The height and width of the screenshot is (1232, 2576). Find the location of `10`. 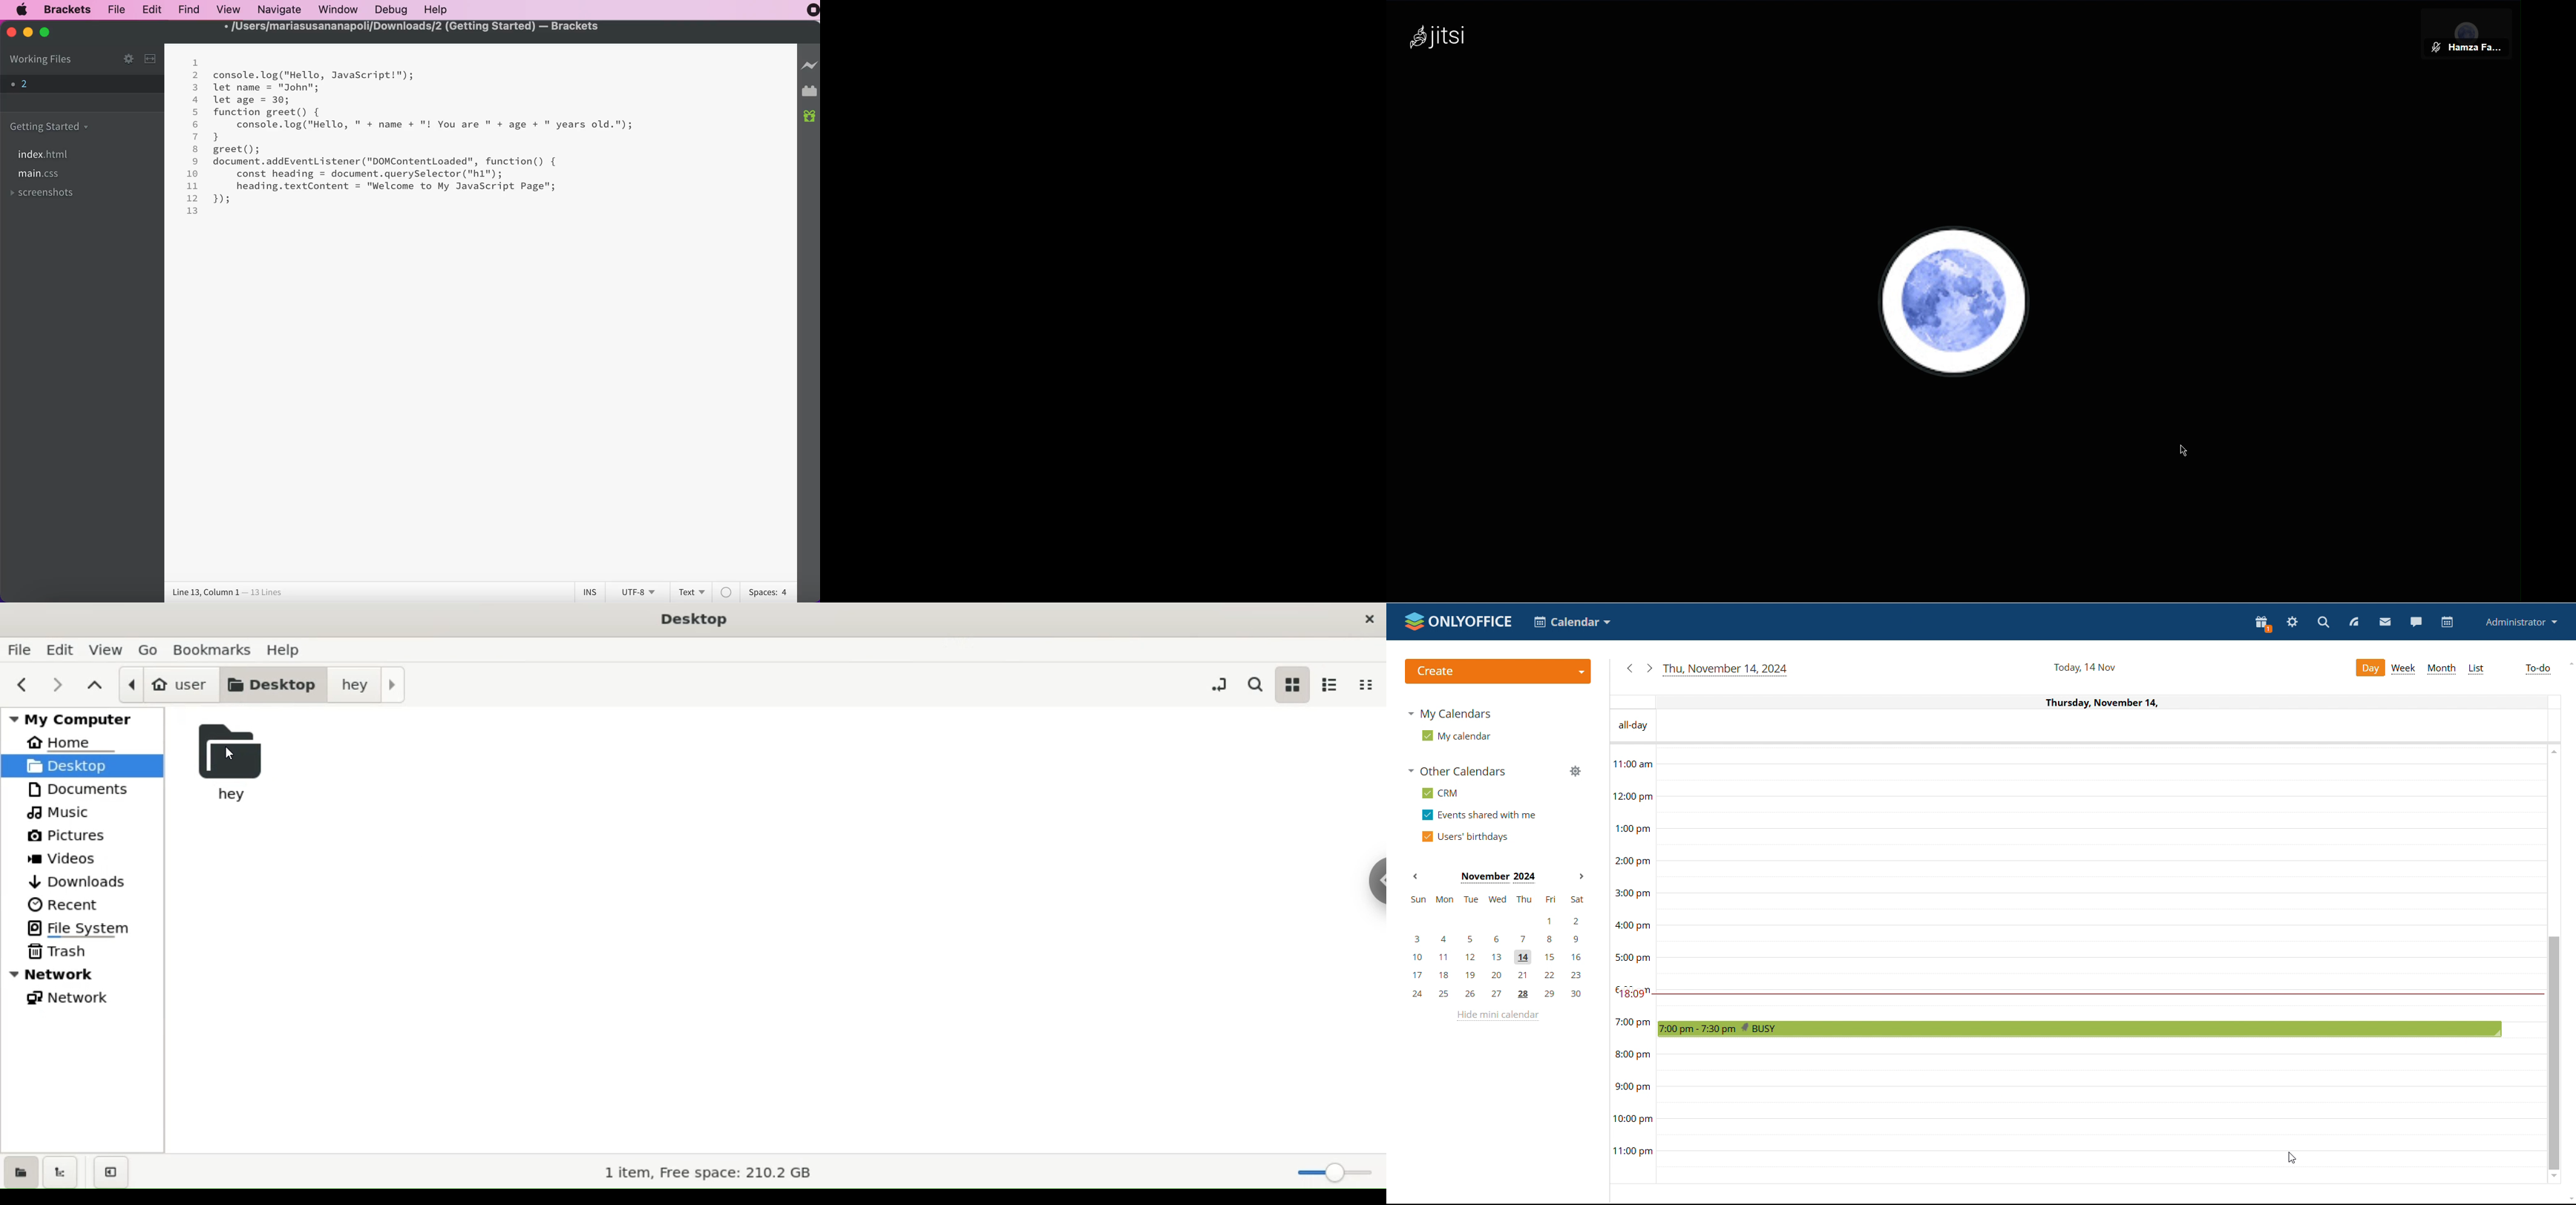

10 is located at coordinates (194, 174).